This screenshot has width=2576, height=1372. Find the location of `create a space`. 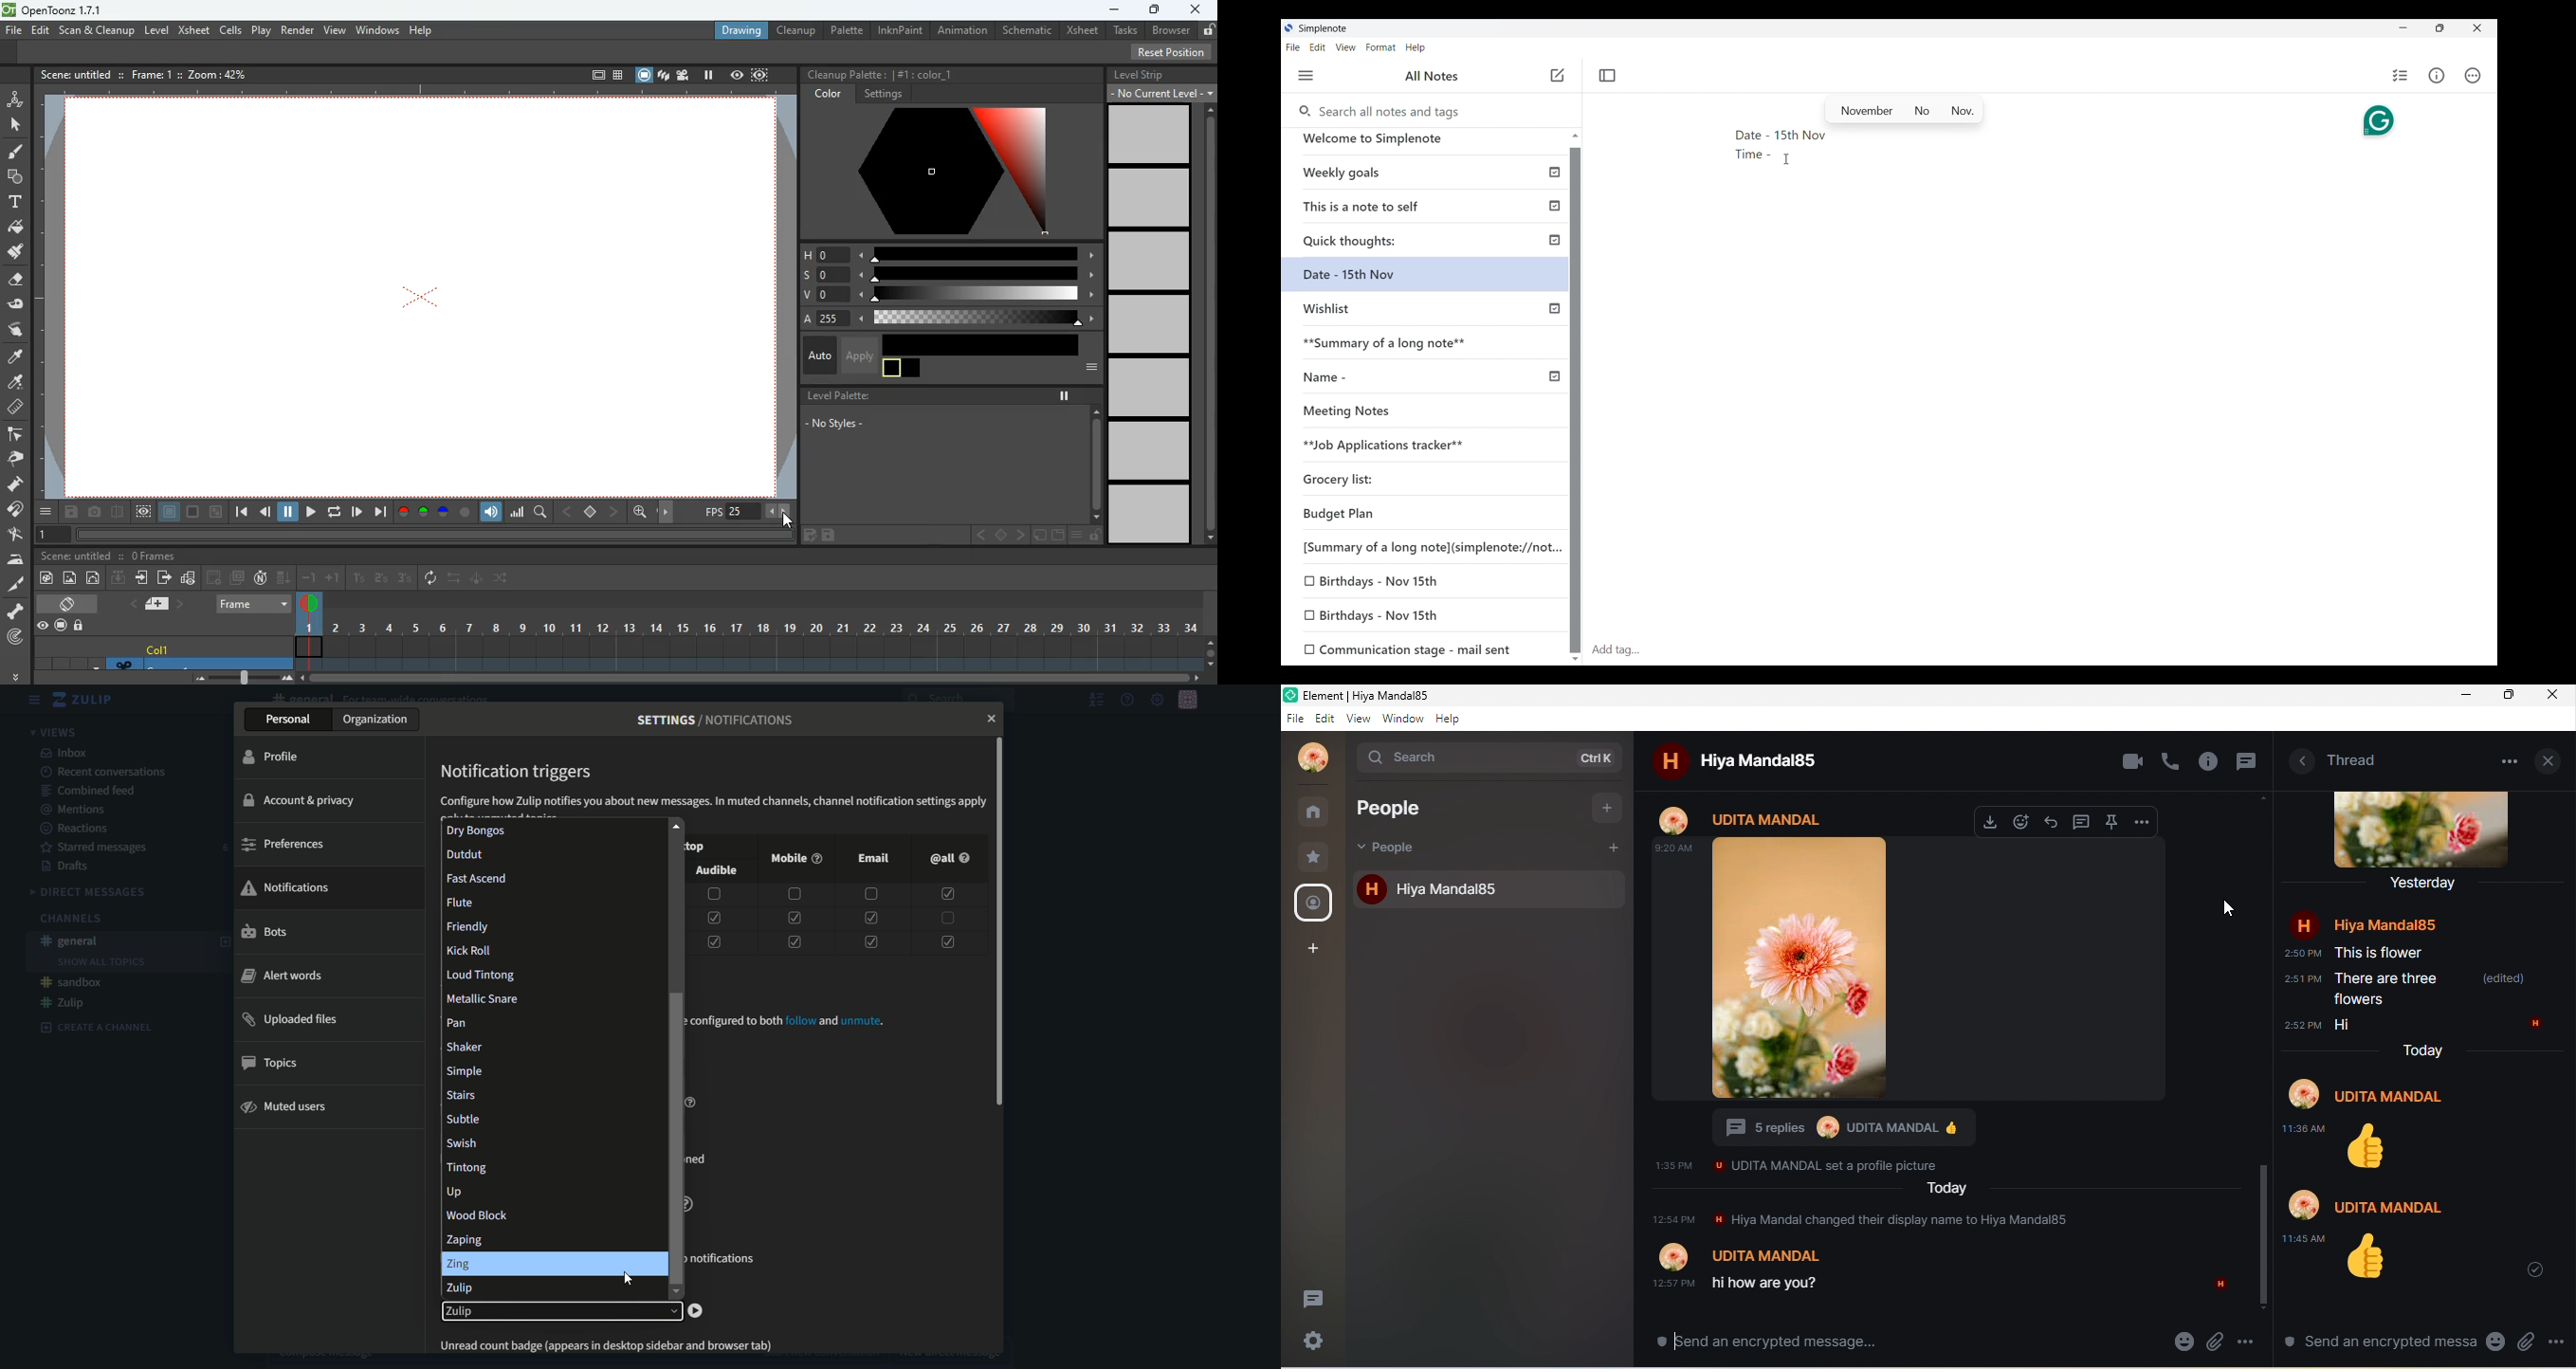

create a space is located at coordinates (1314, 949).